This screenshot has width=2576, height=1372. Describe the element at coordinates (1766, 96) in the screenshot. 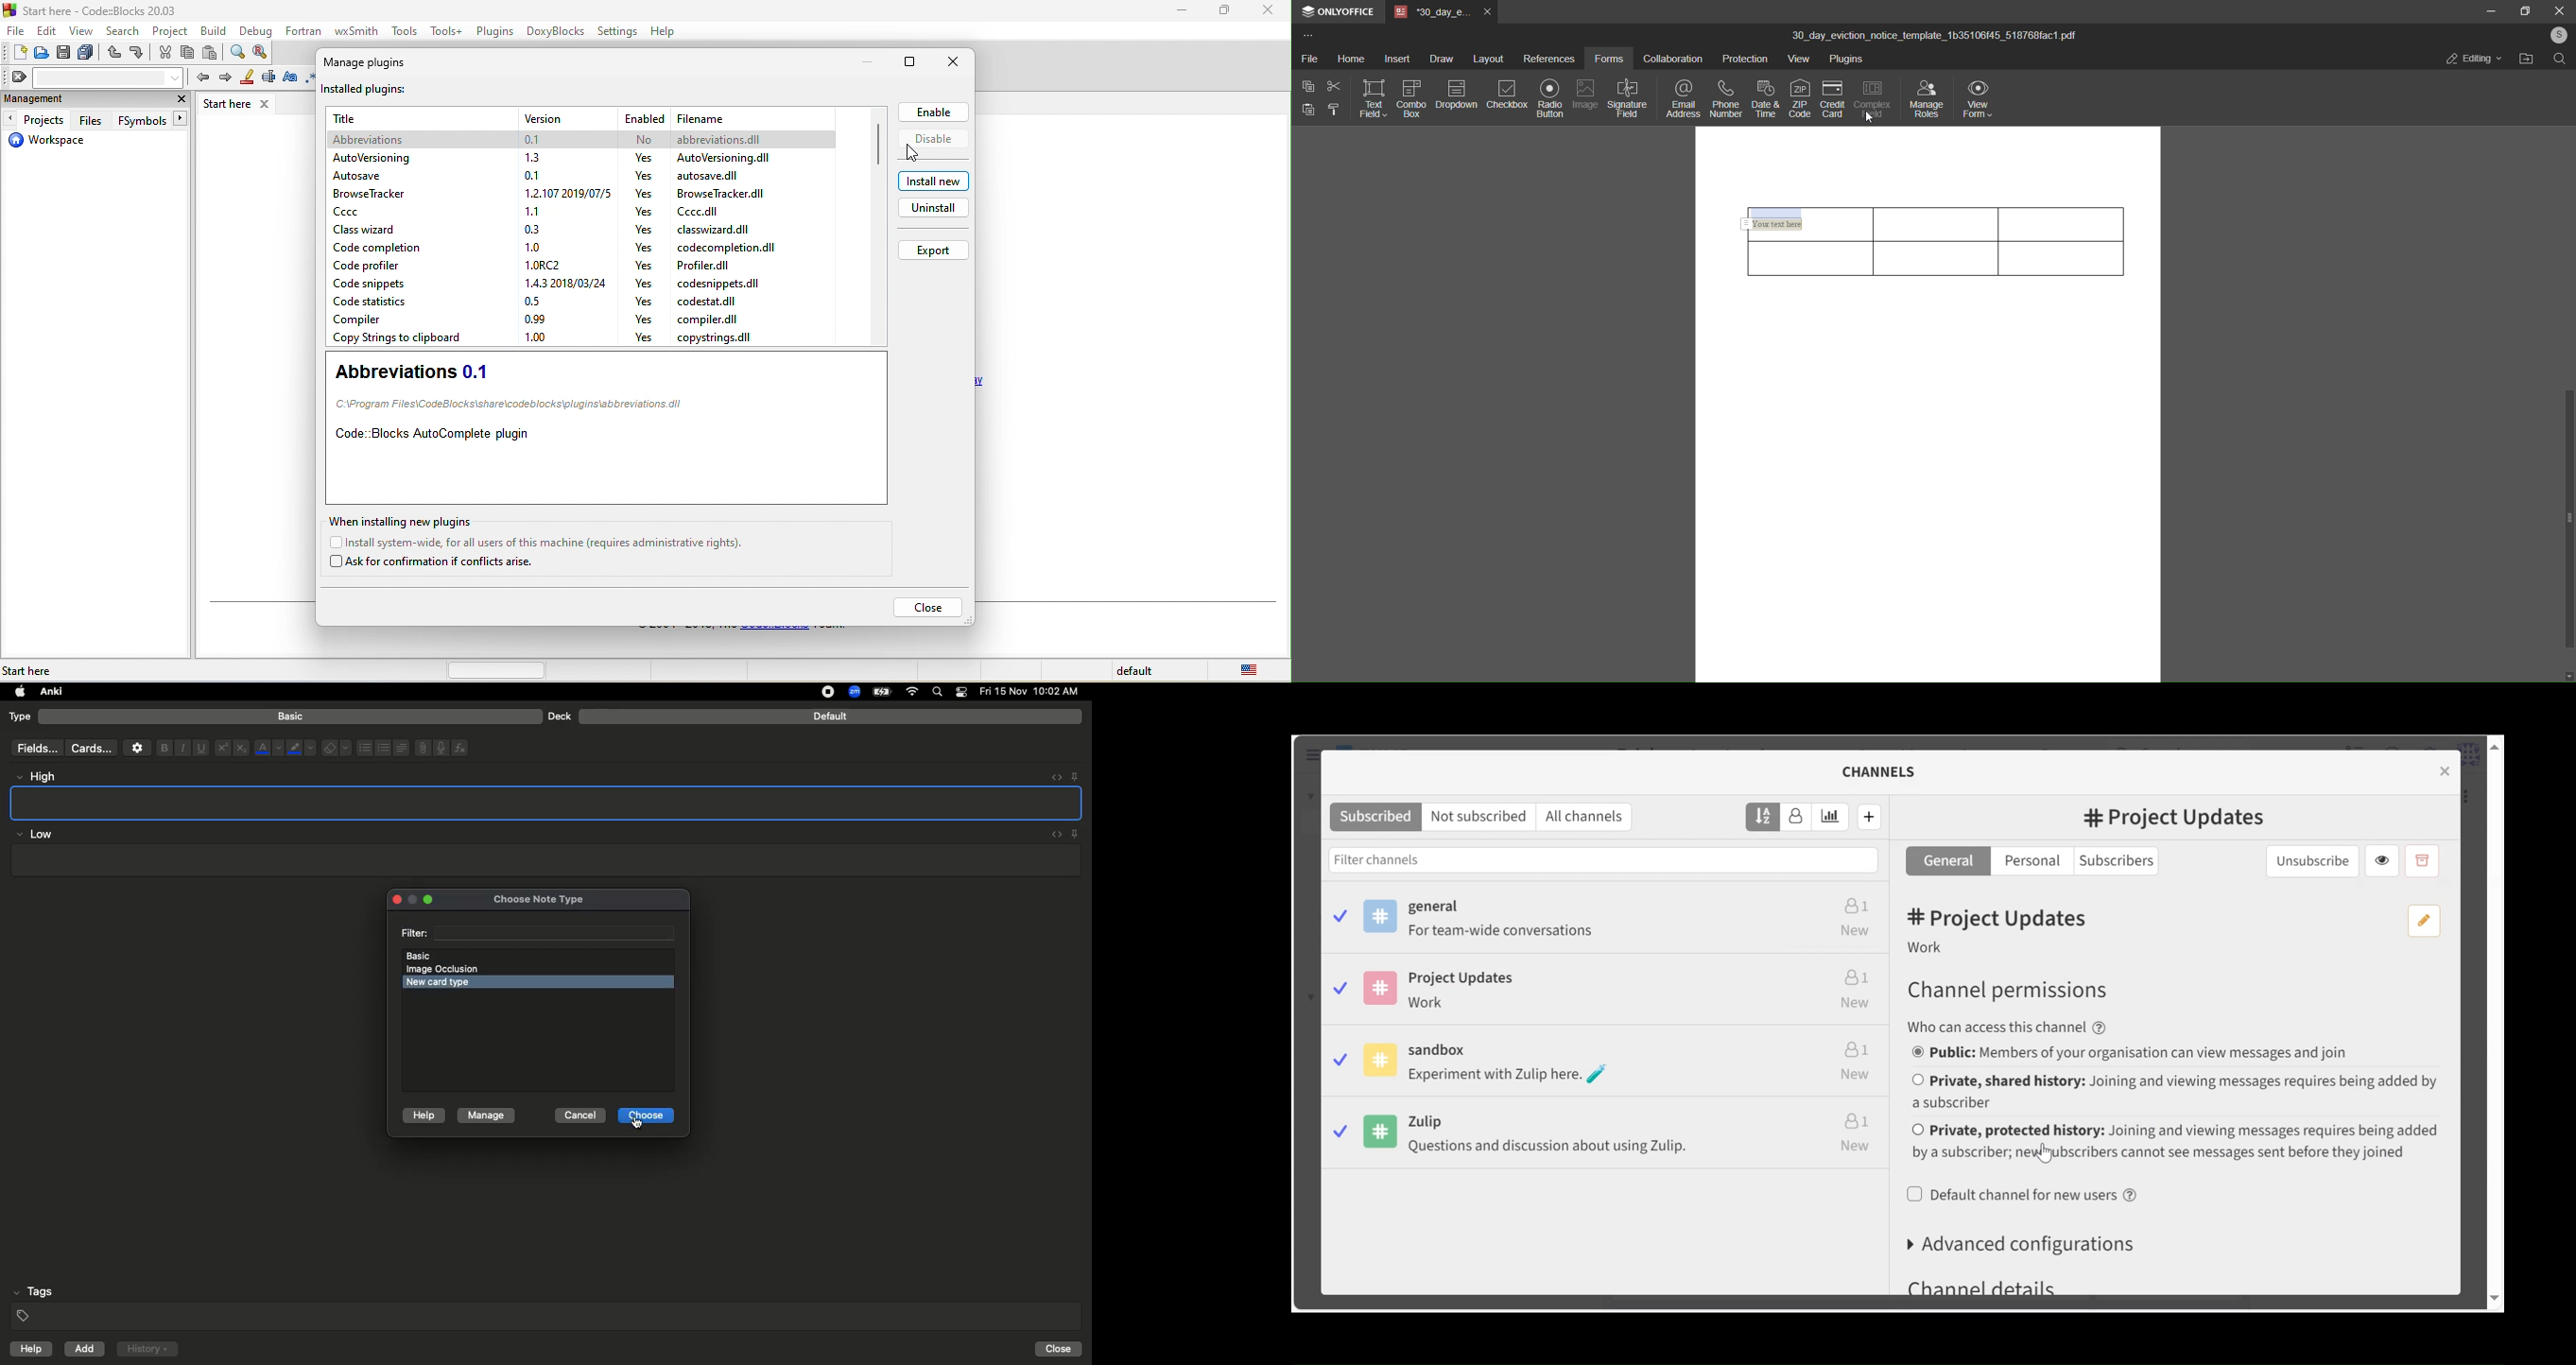

I see `date and time` at that location.